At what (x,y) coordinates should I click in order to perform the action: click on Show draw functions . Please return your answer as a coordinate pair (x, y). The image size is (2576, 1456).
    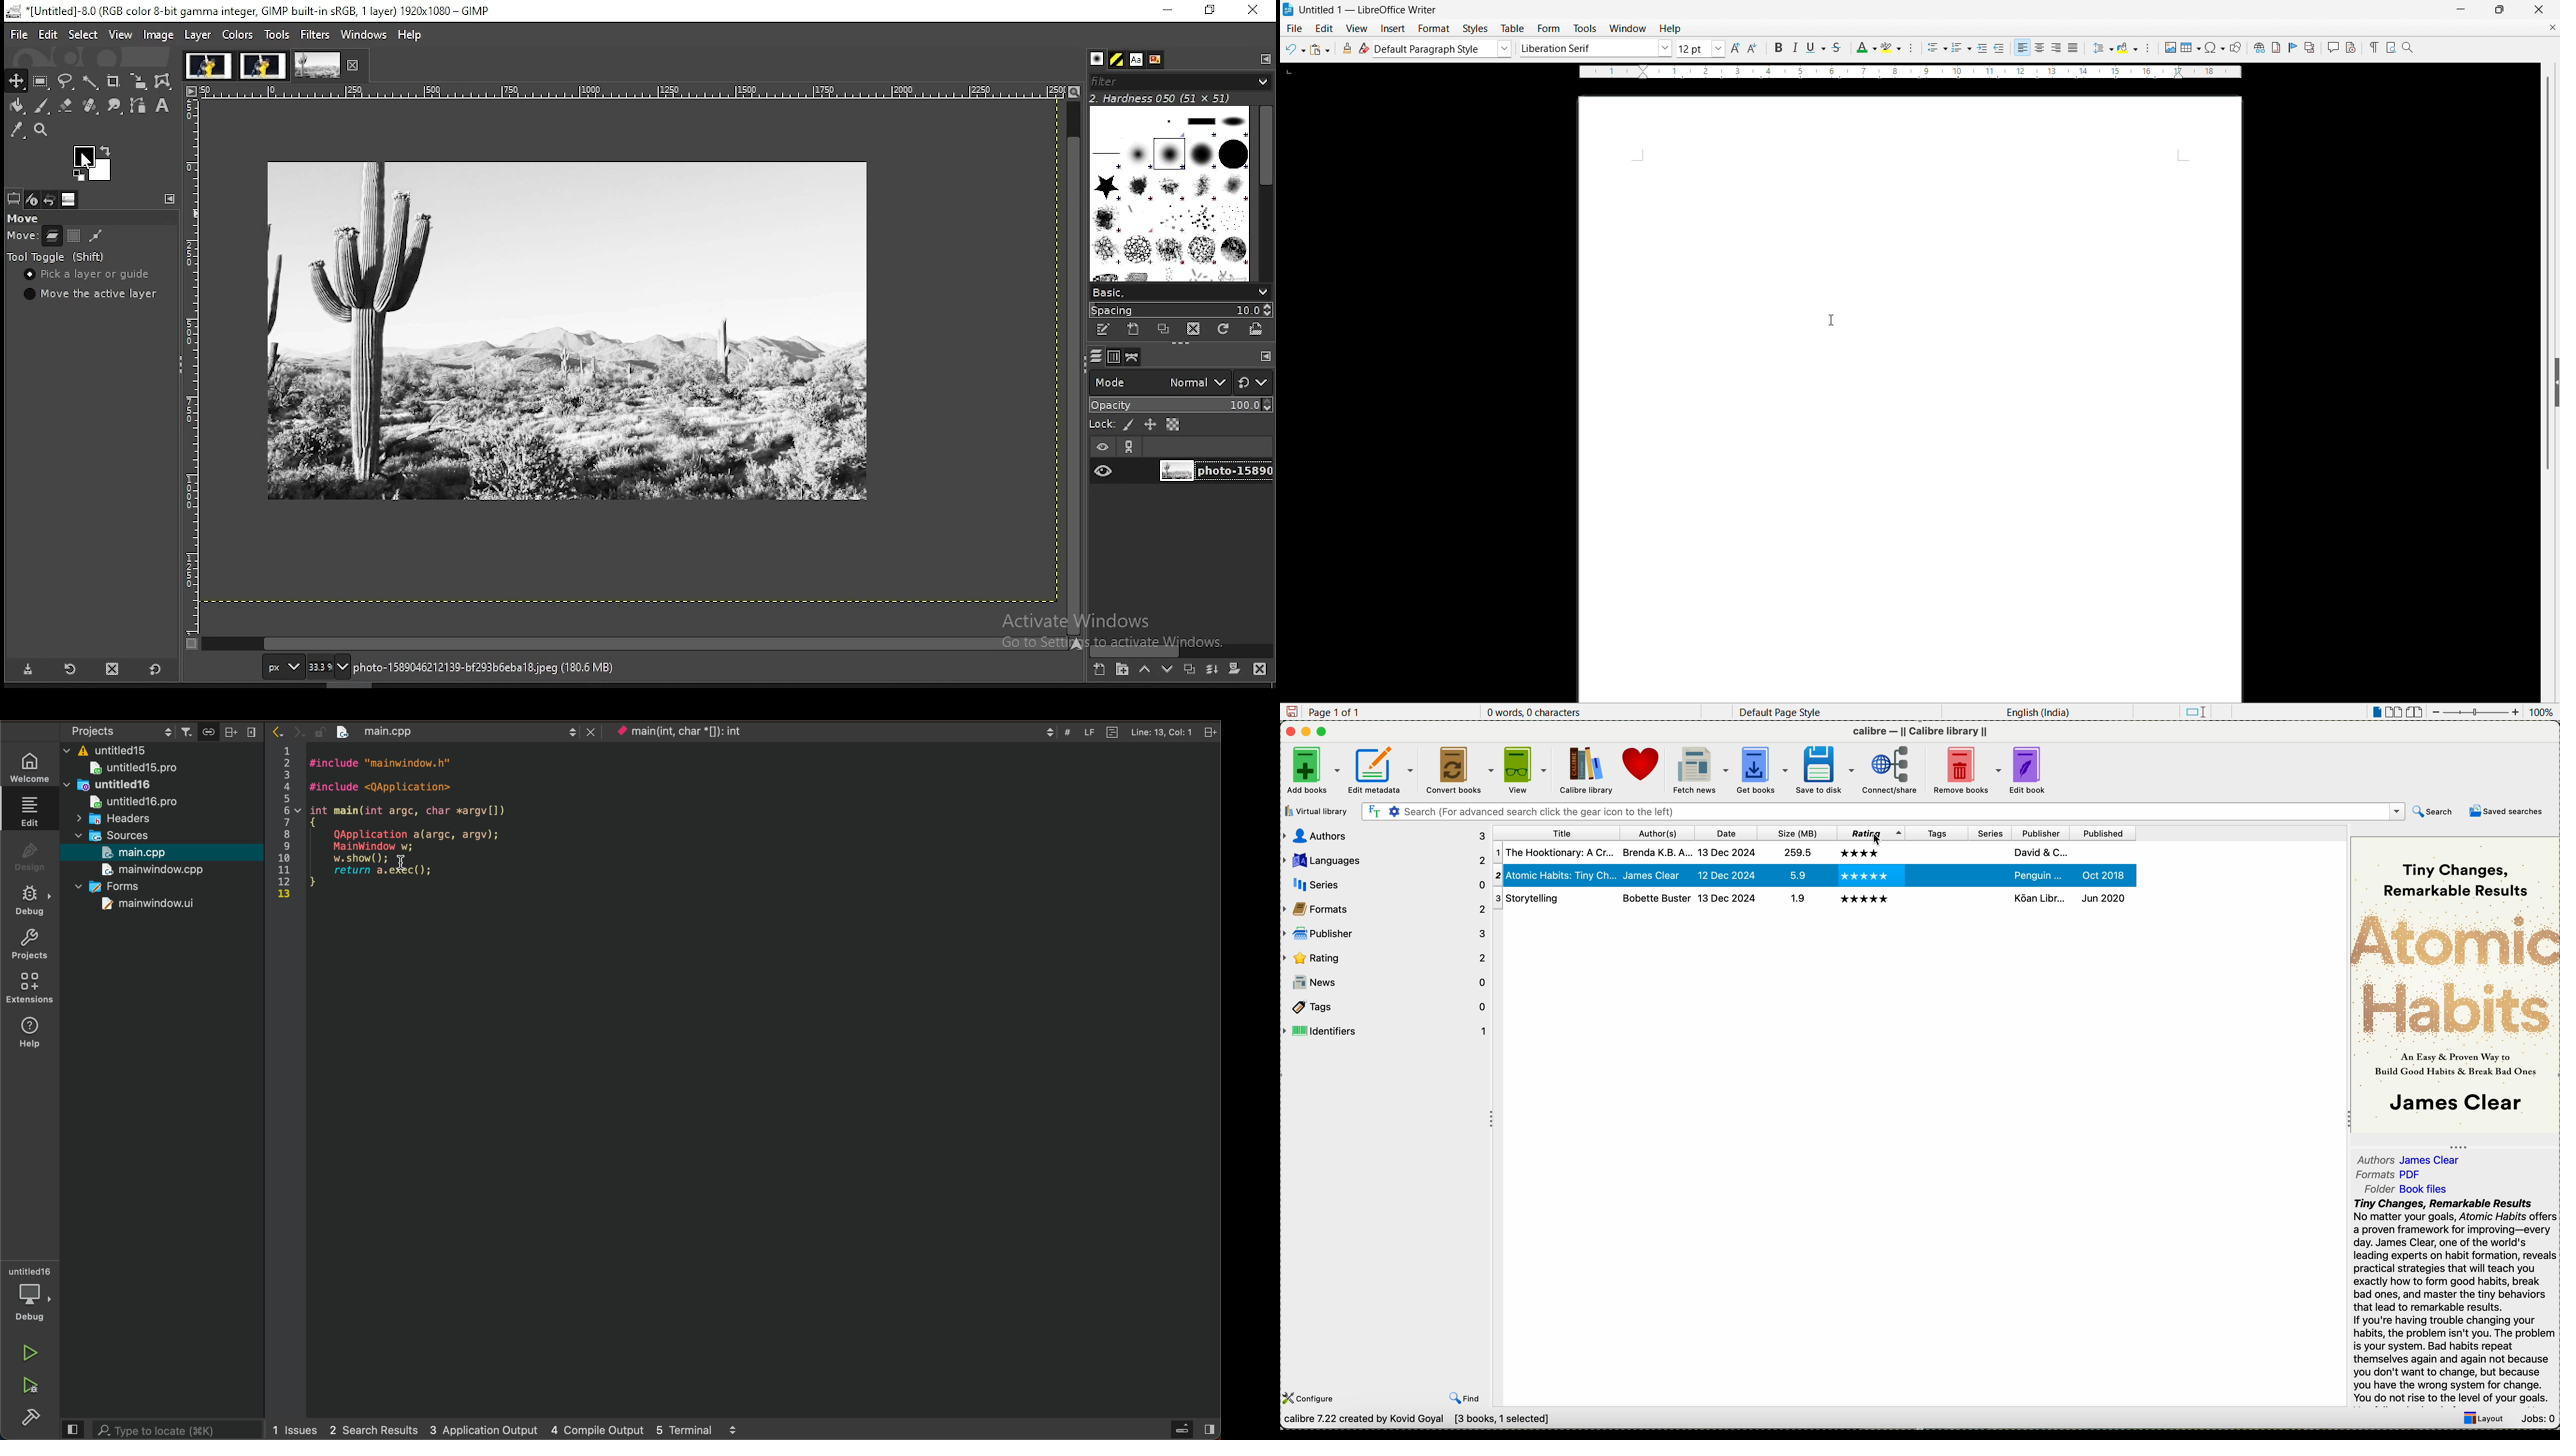
    Looking at the image, I should click on (2235, 47).